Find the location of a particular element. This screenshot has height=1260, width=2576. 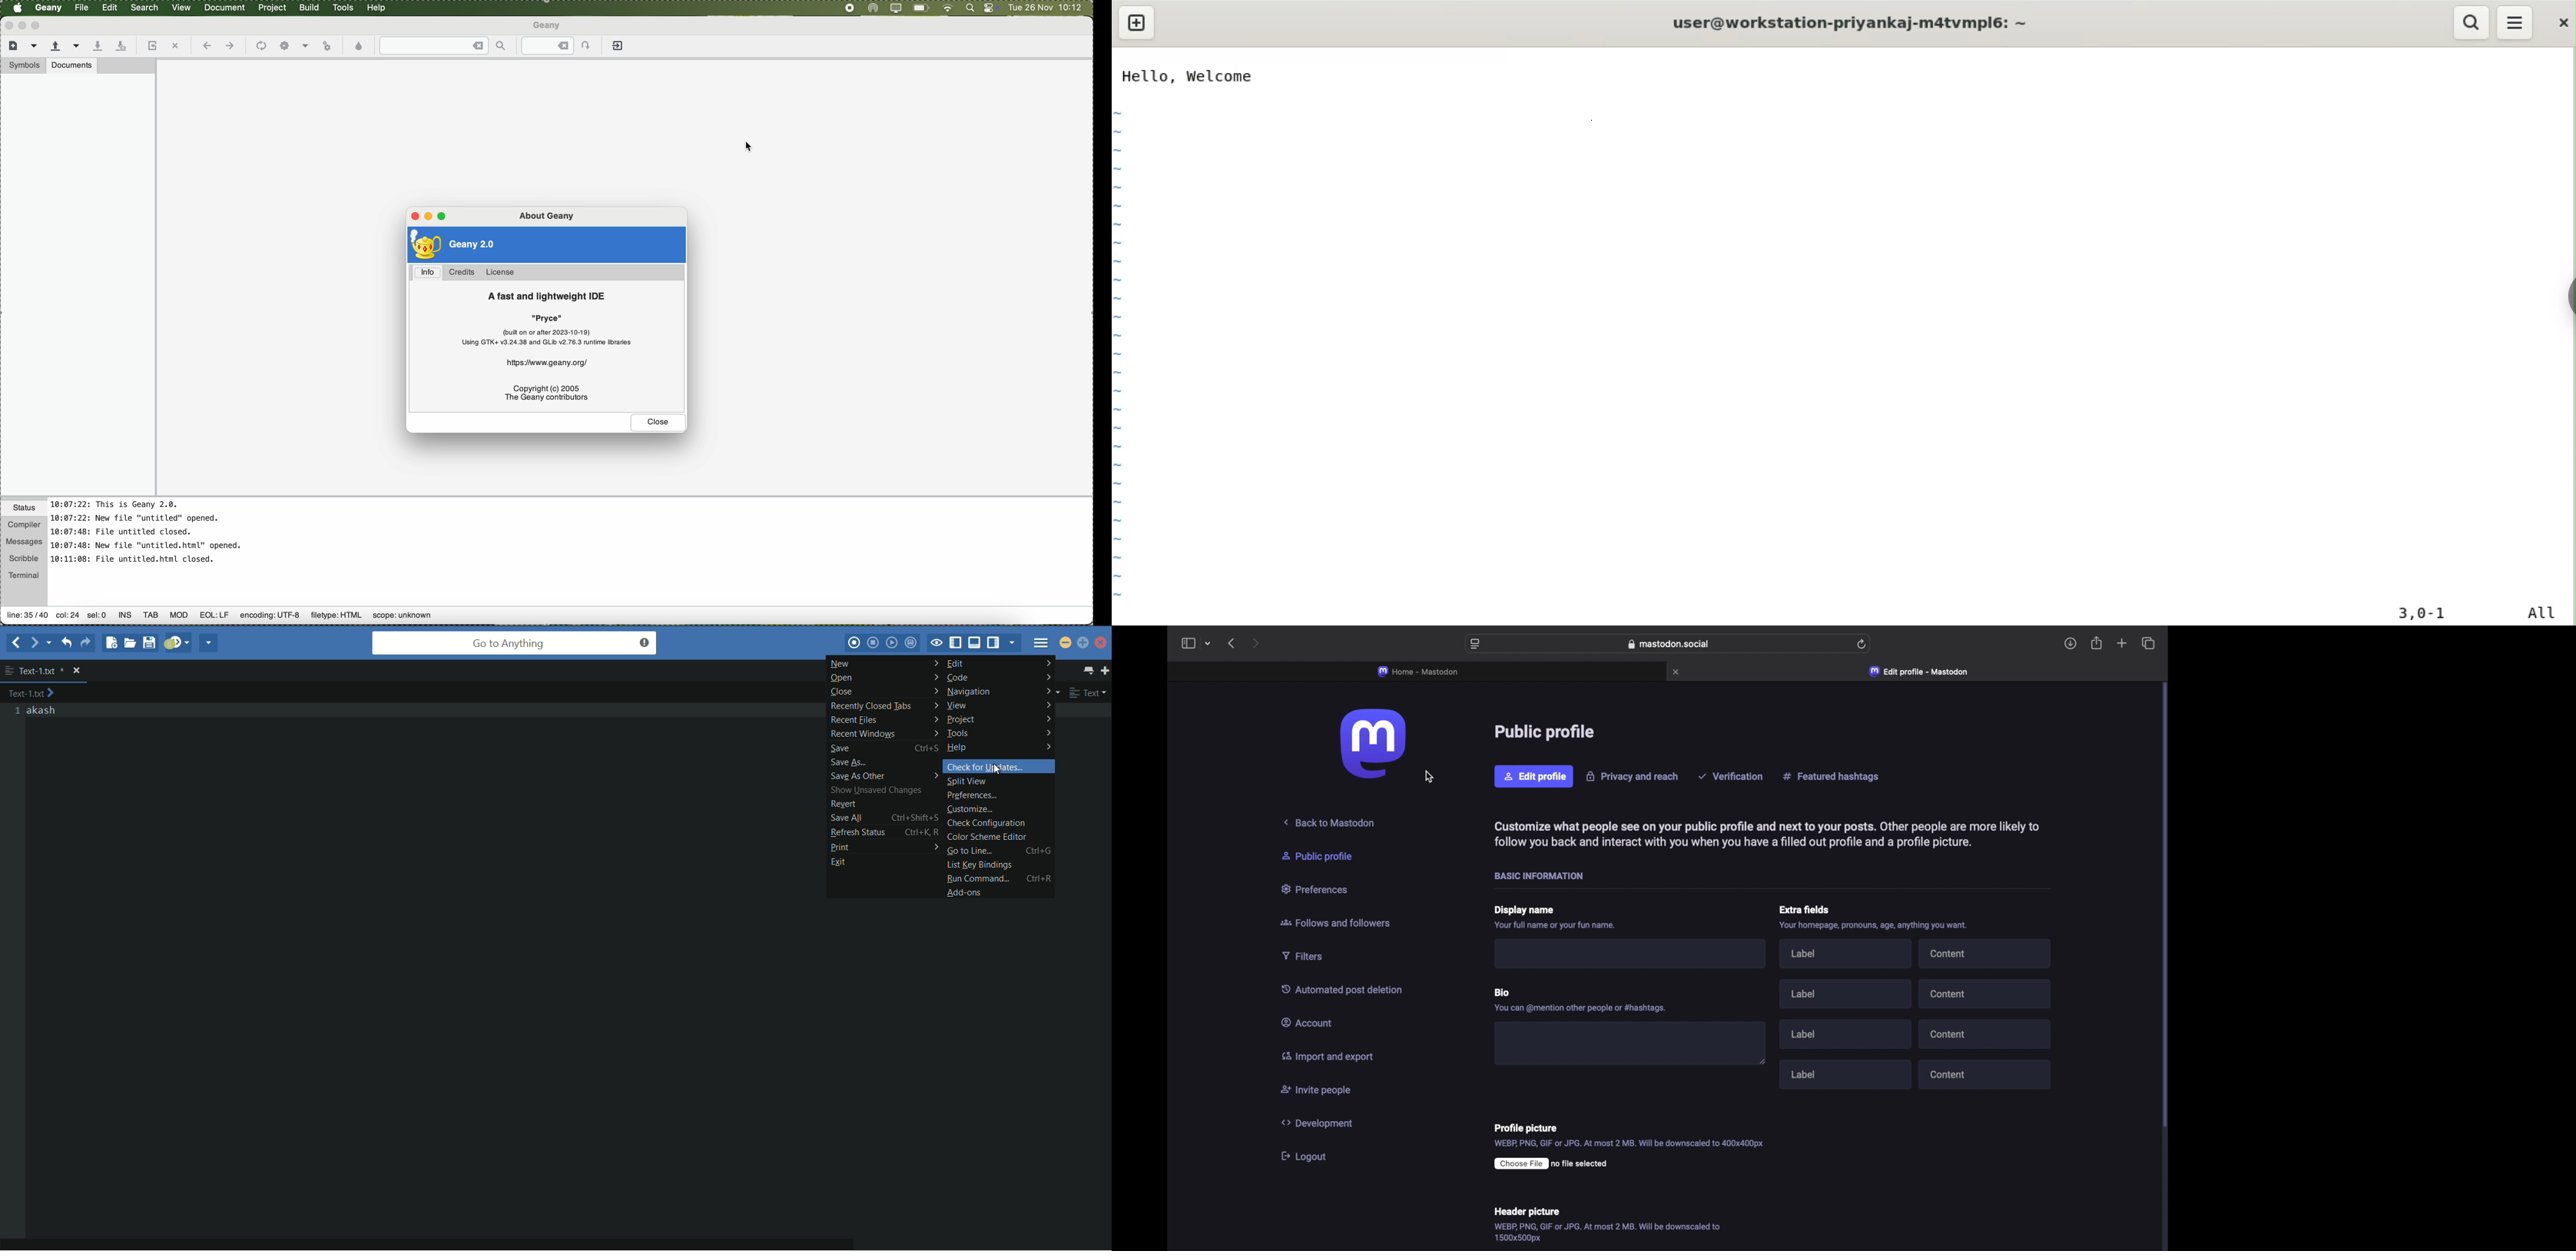

info is located at coordinates (1556, 926).